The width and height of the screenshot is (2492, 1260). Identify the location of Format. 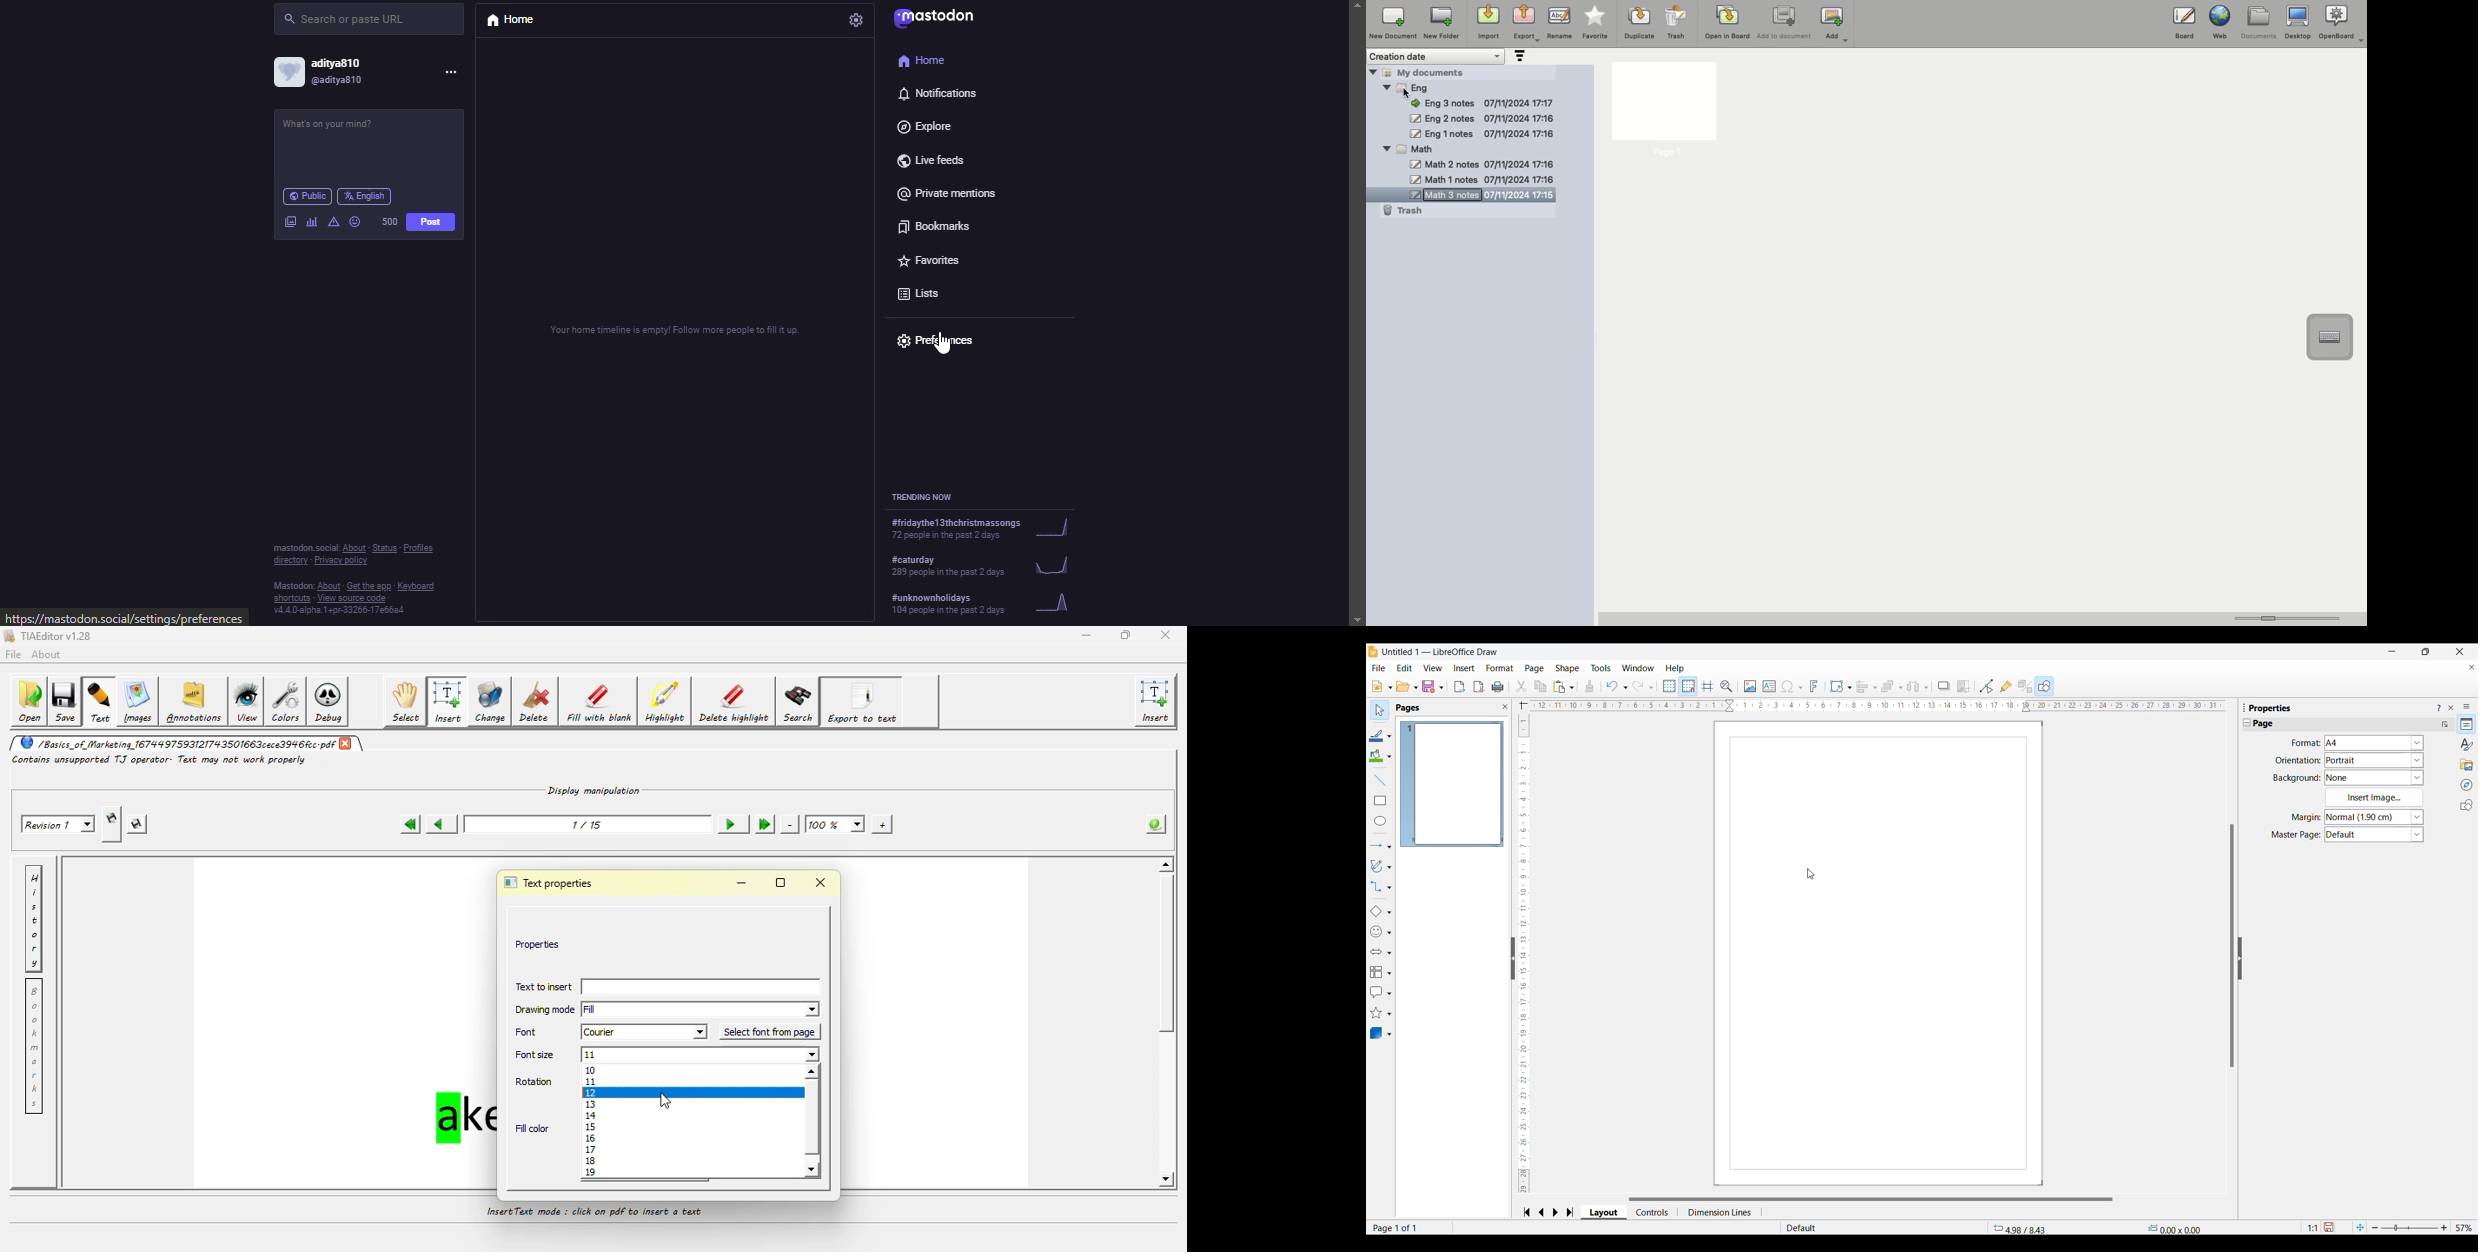
(2307, 743).